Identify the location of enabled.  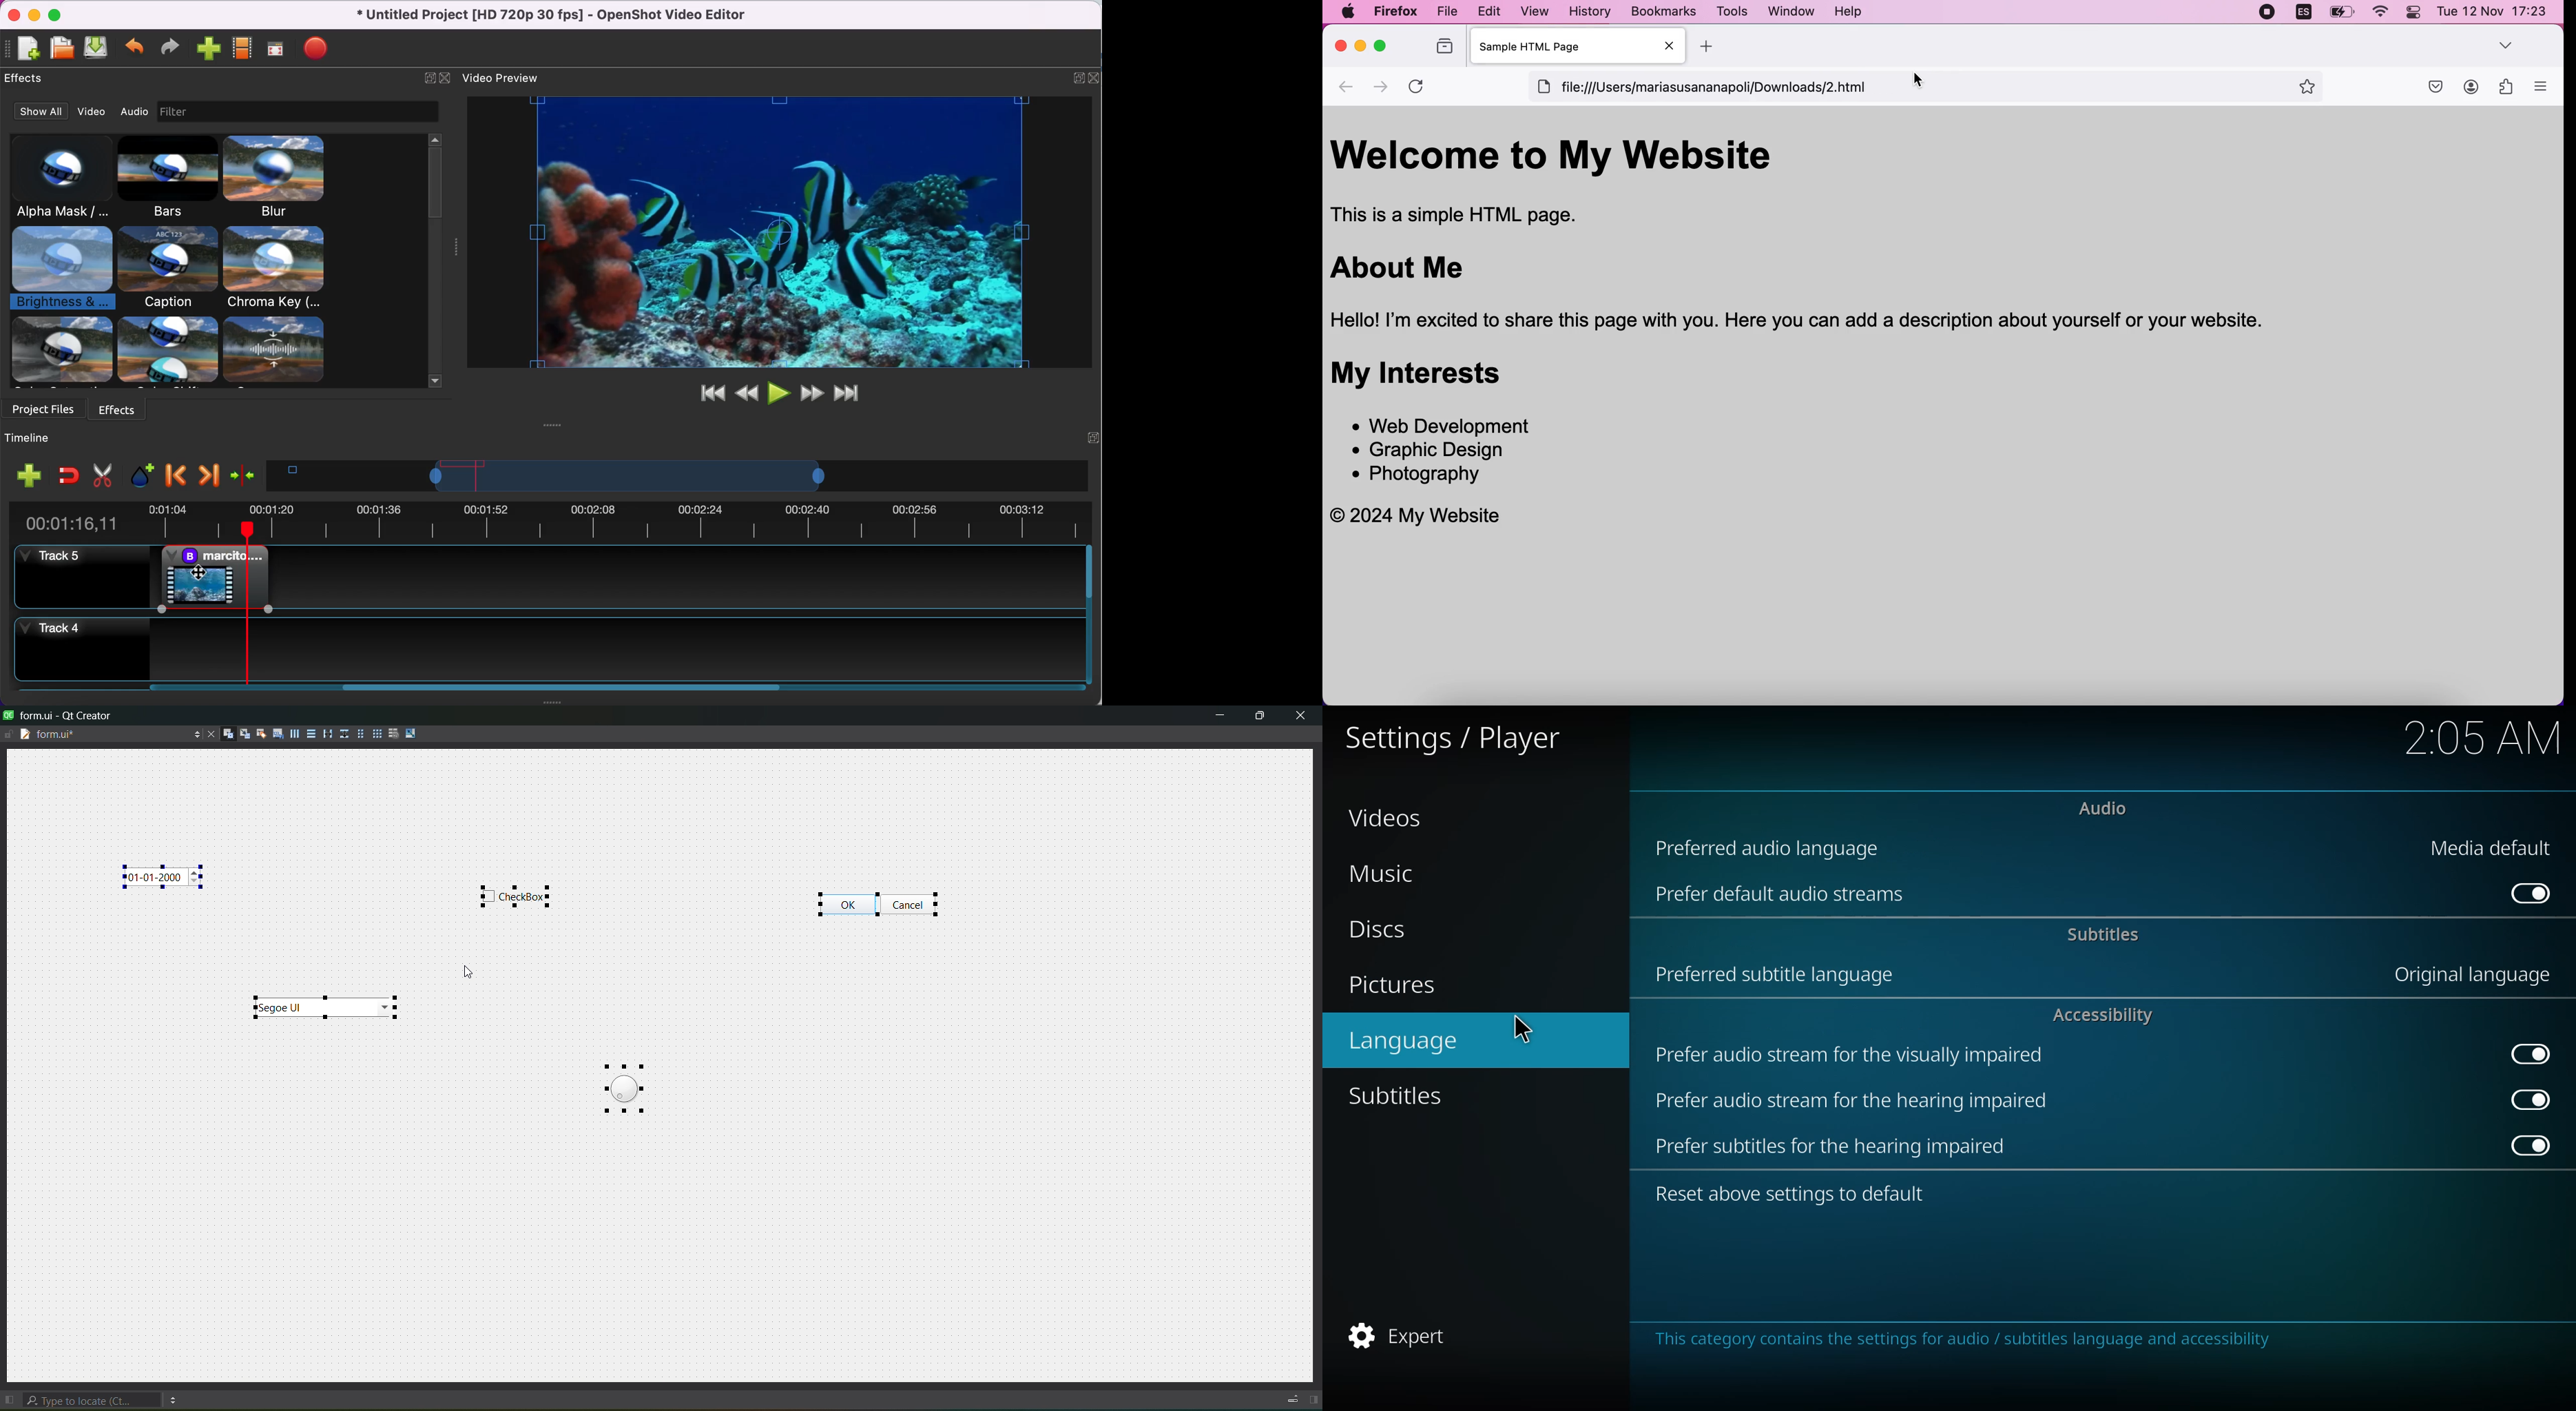
(2531, 1146).